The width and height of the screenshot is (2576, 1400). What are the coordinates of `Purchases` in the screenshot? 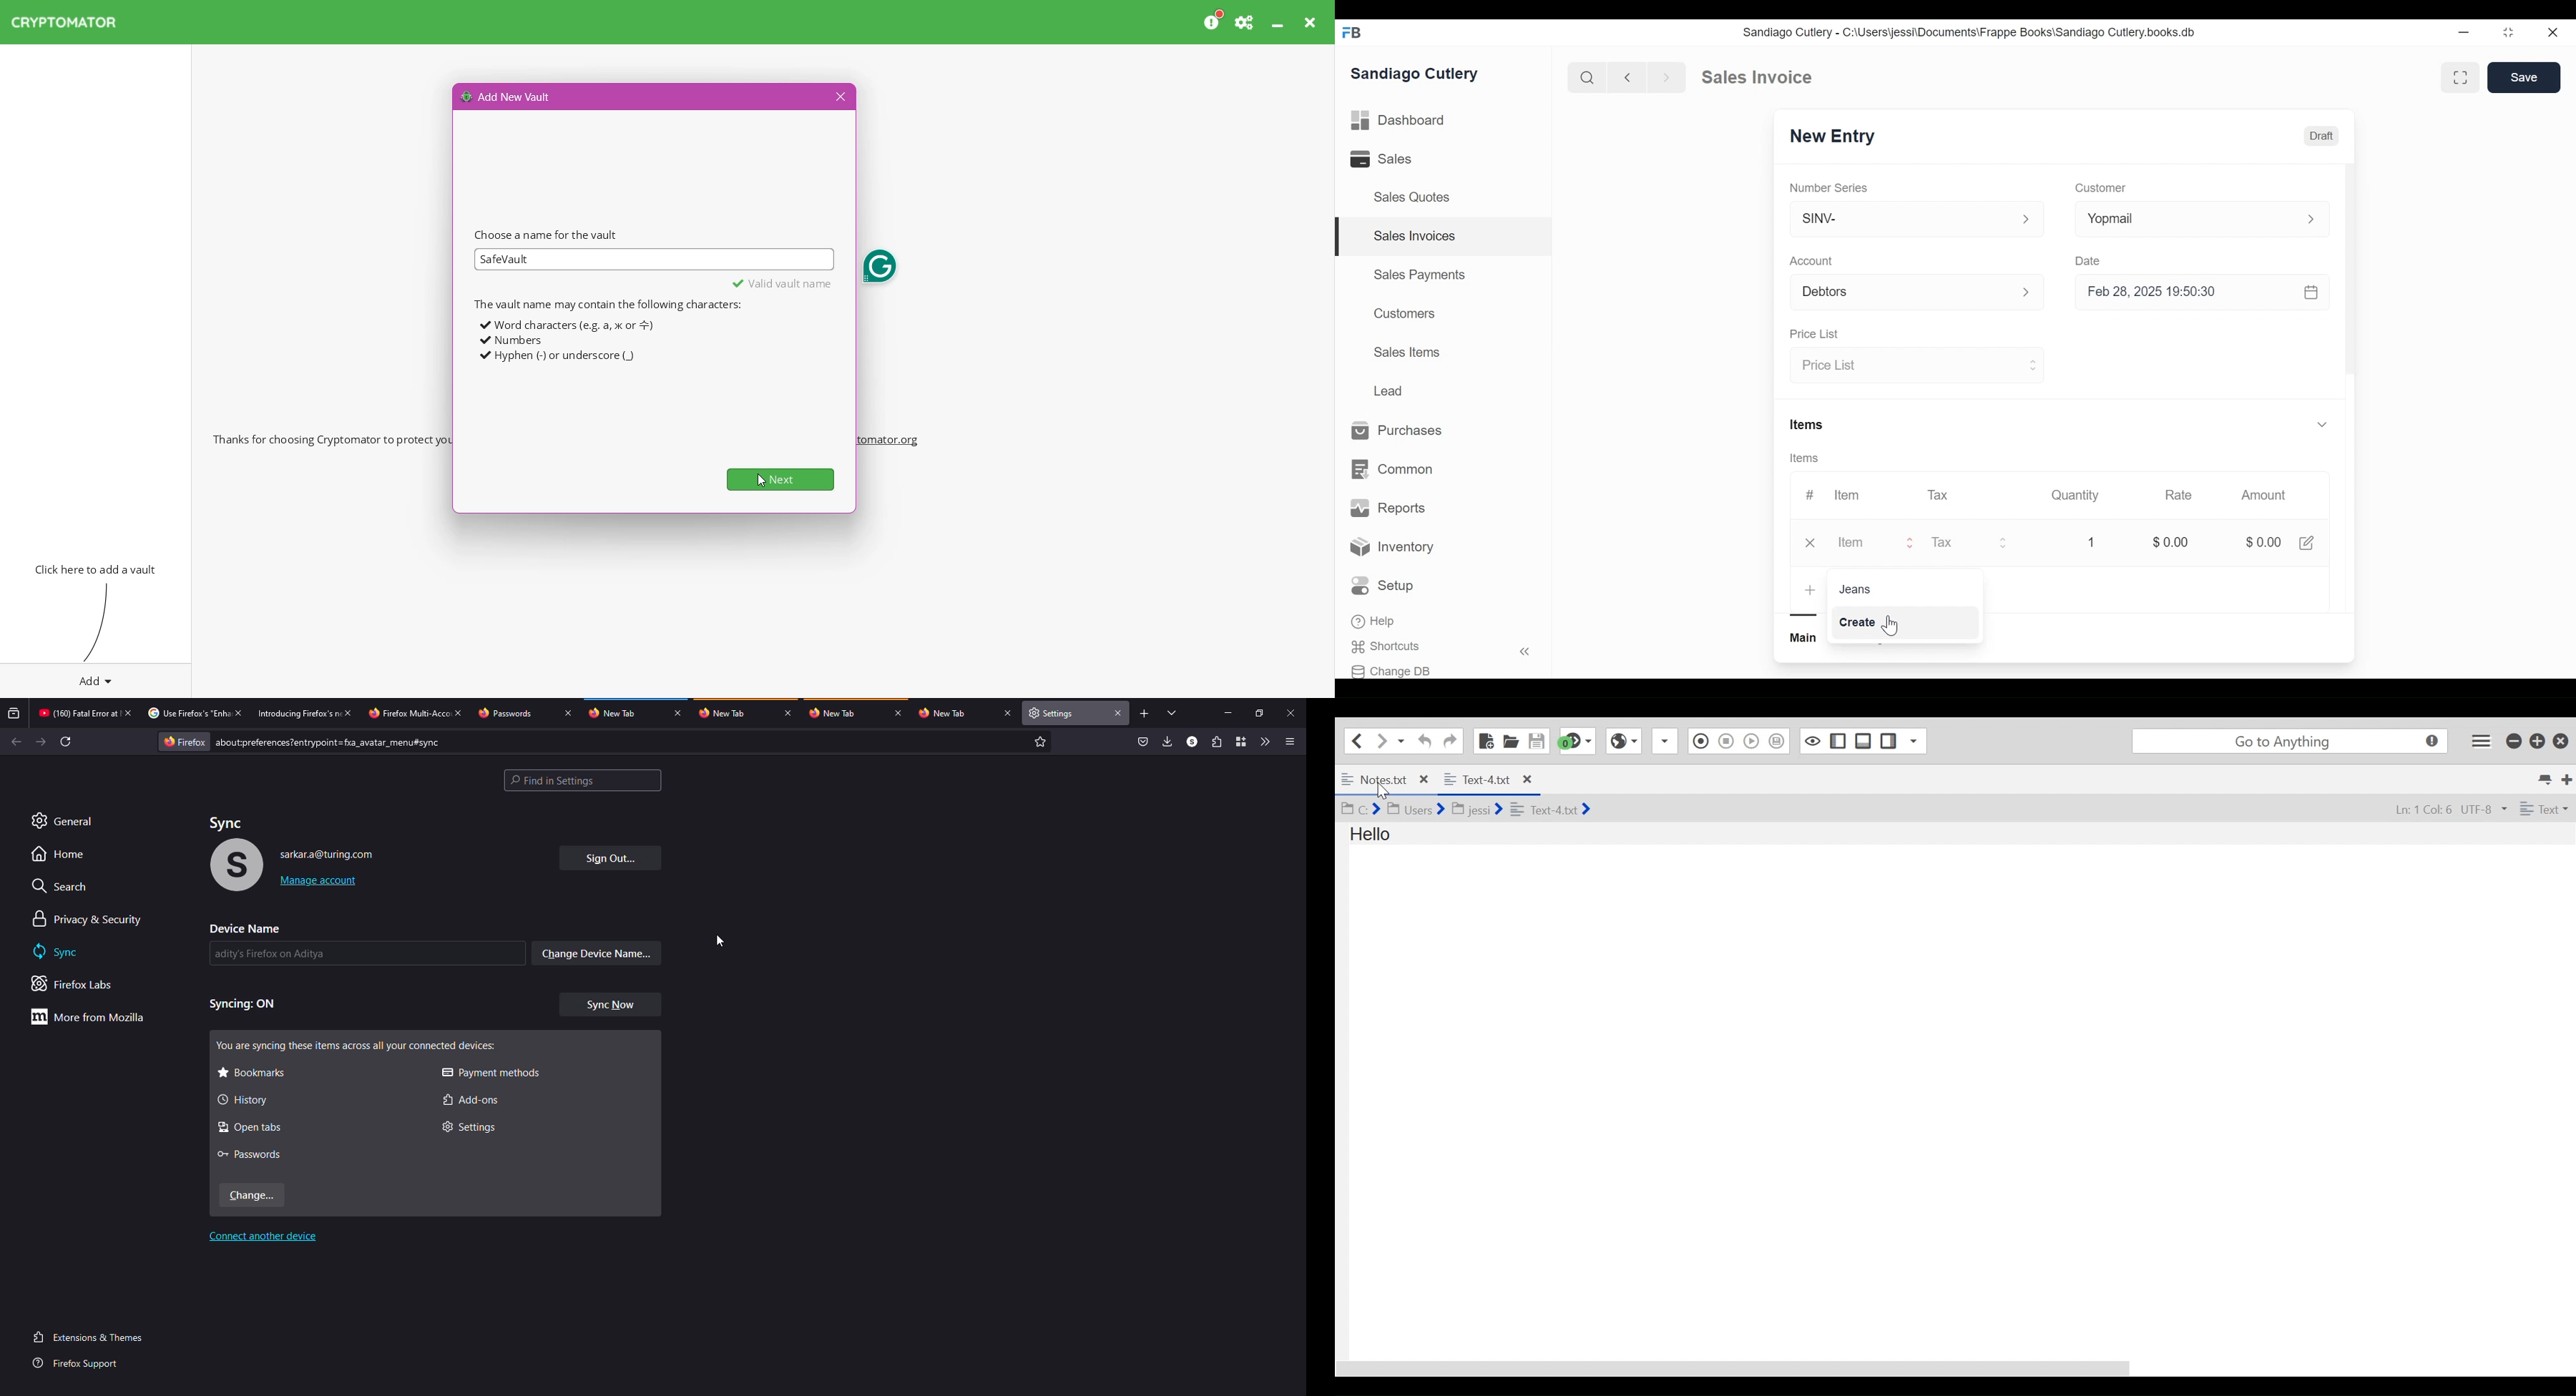 It's located at (1403, 431).